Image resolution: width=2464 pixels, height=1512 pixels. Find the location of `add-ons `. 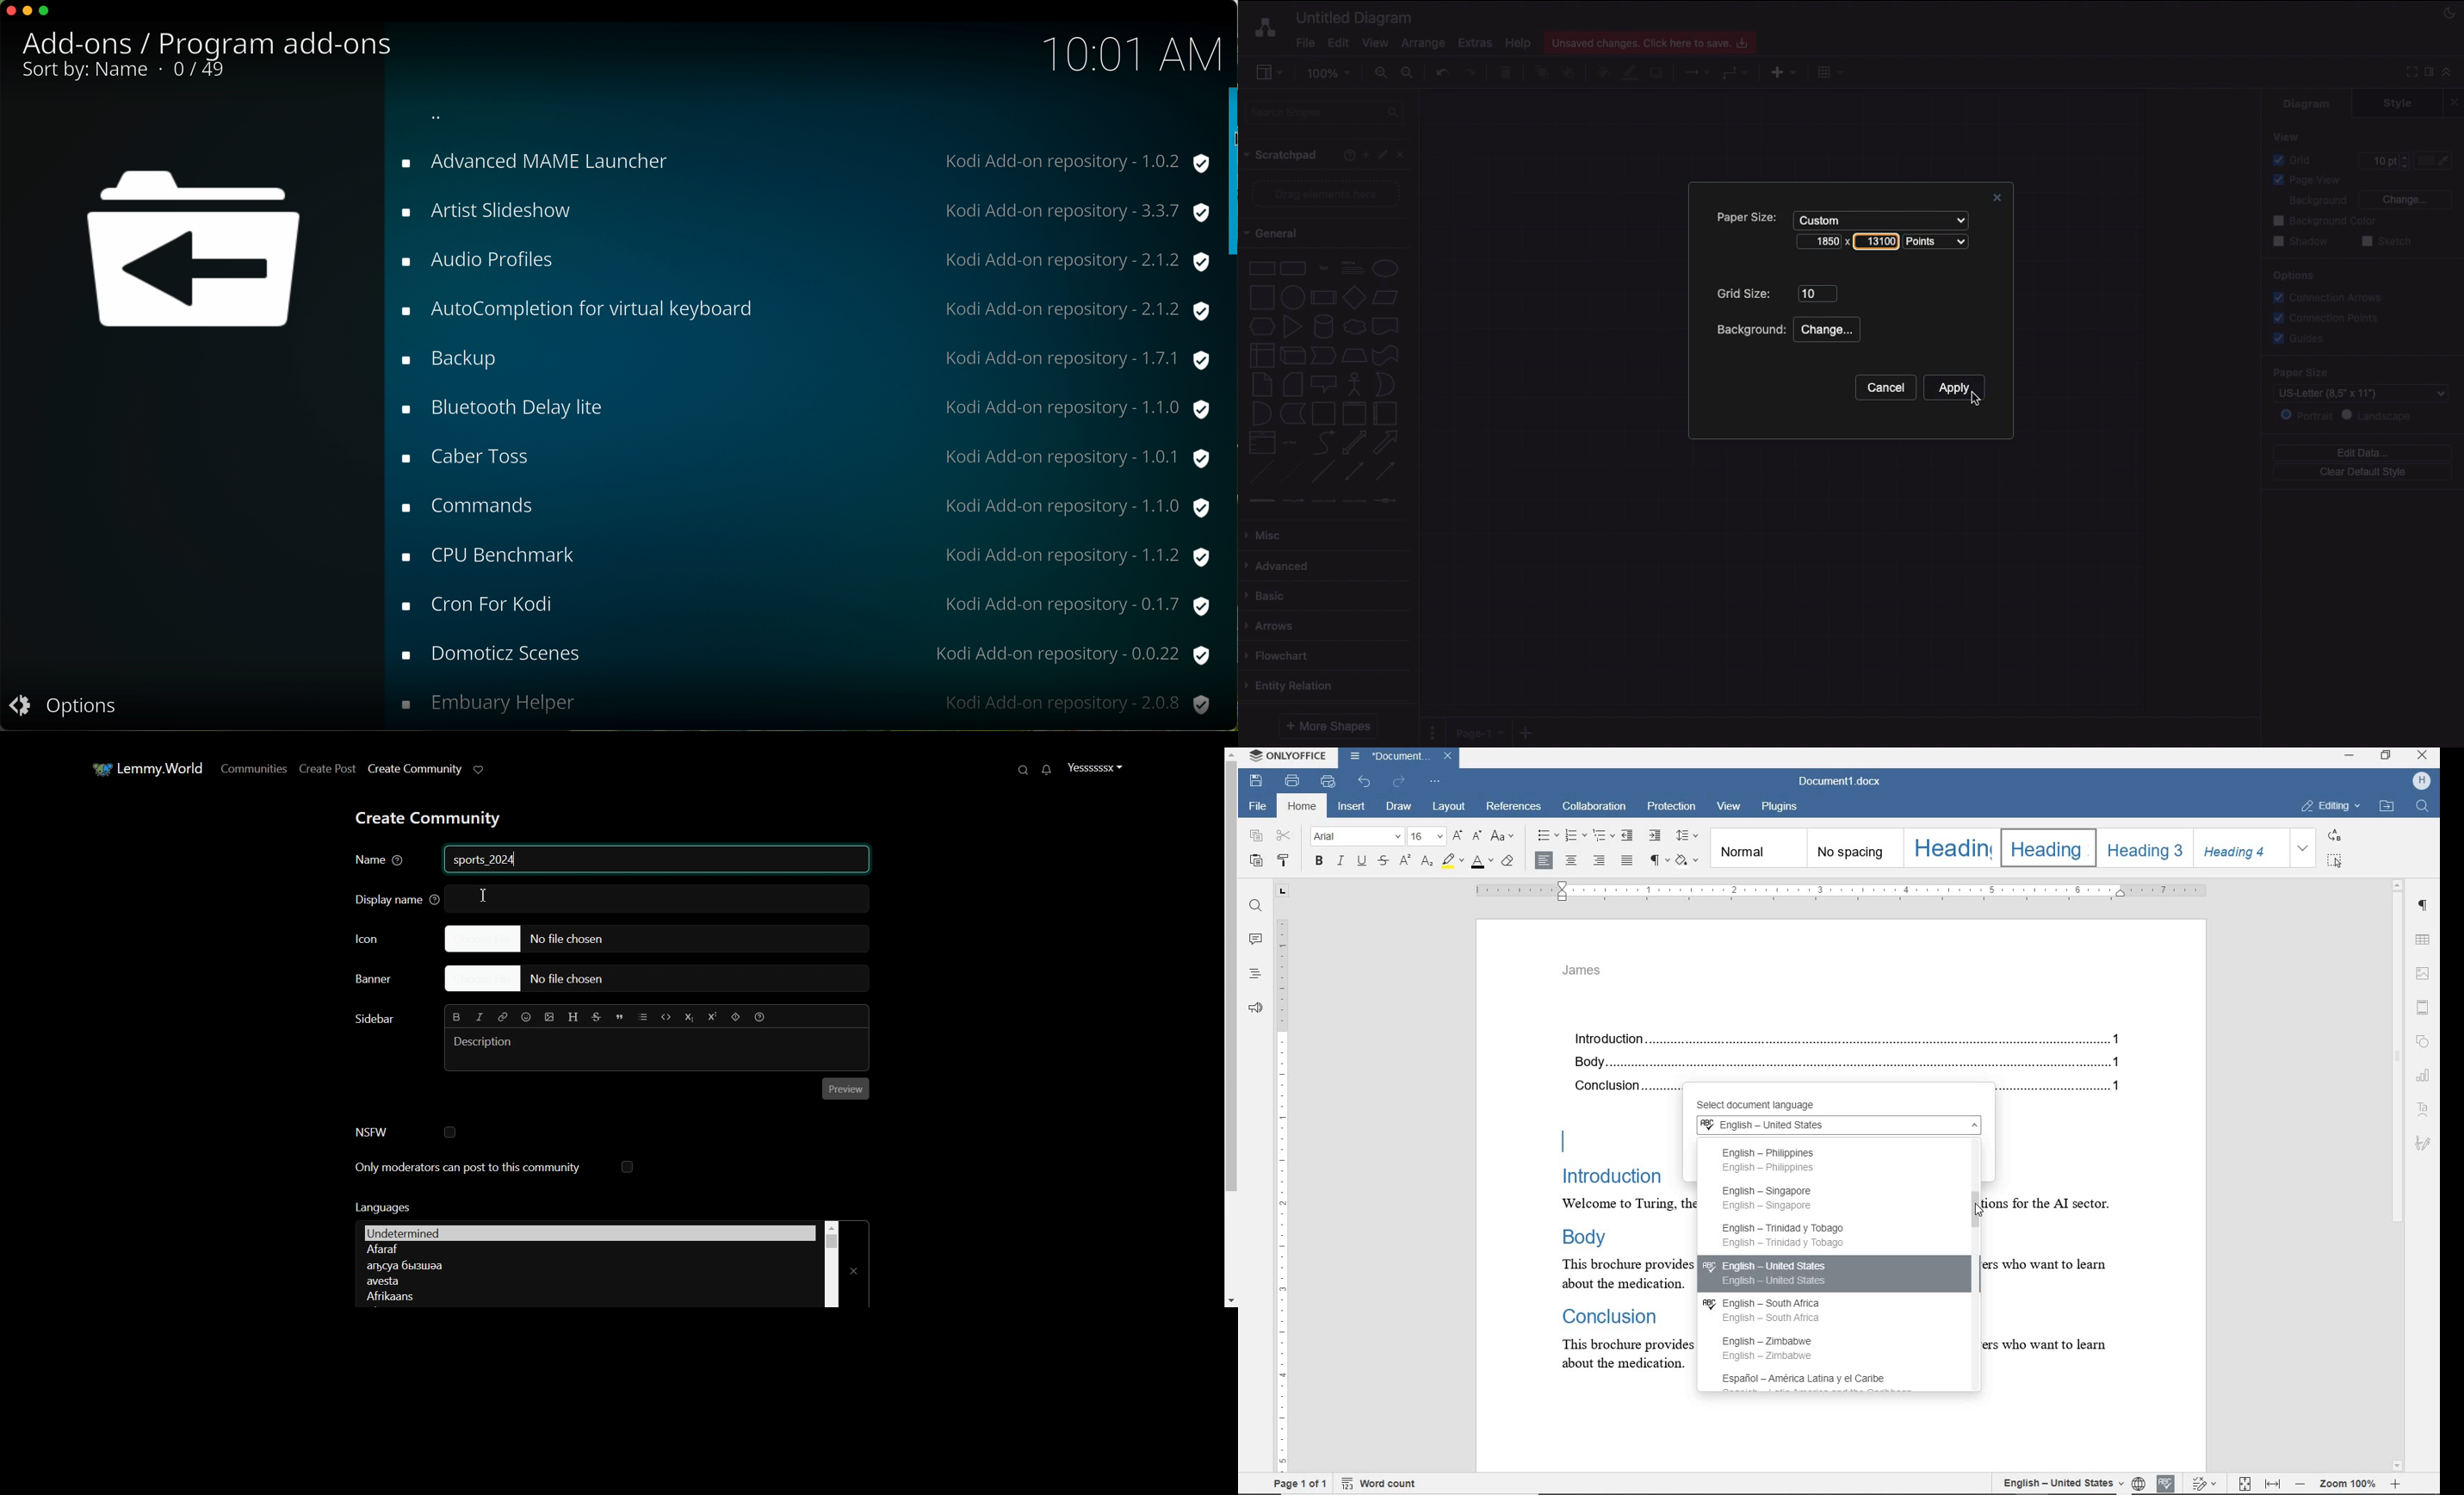

add-ons  is located at coordinates (89, 44).